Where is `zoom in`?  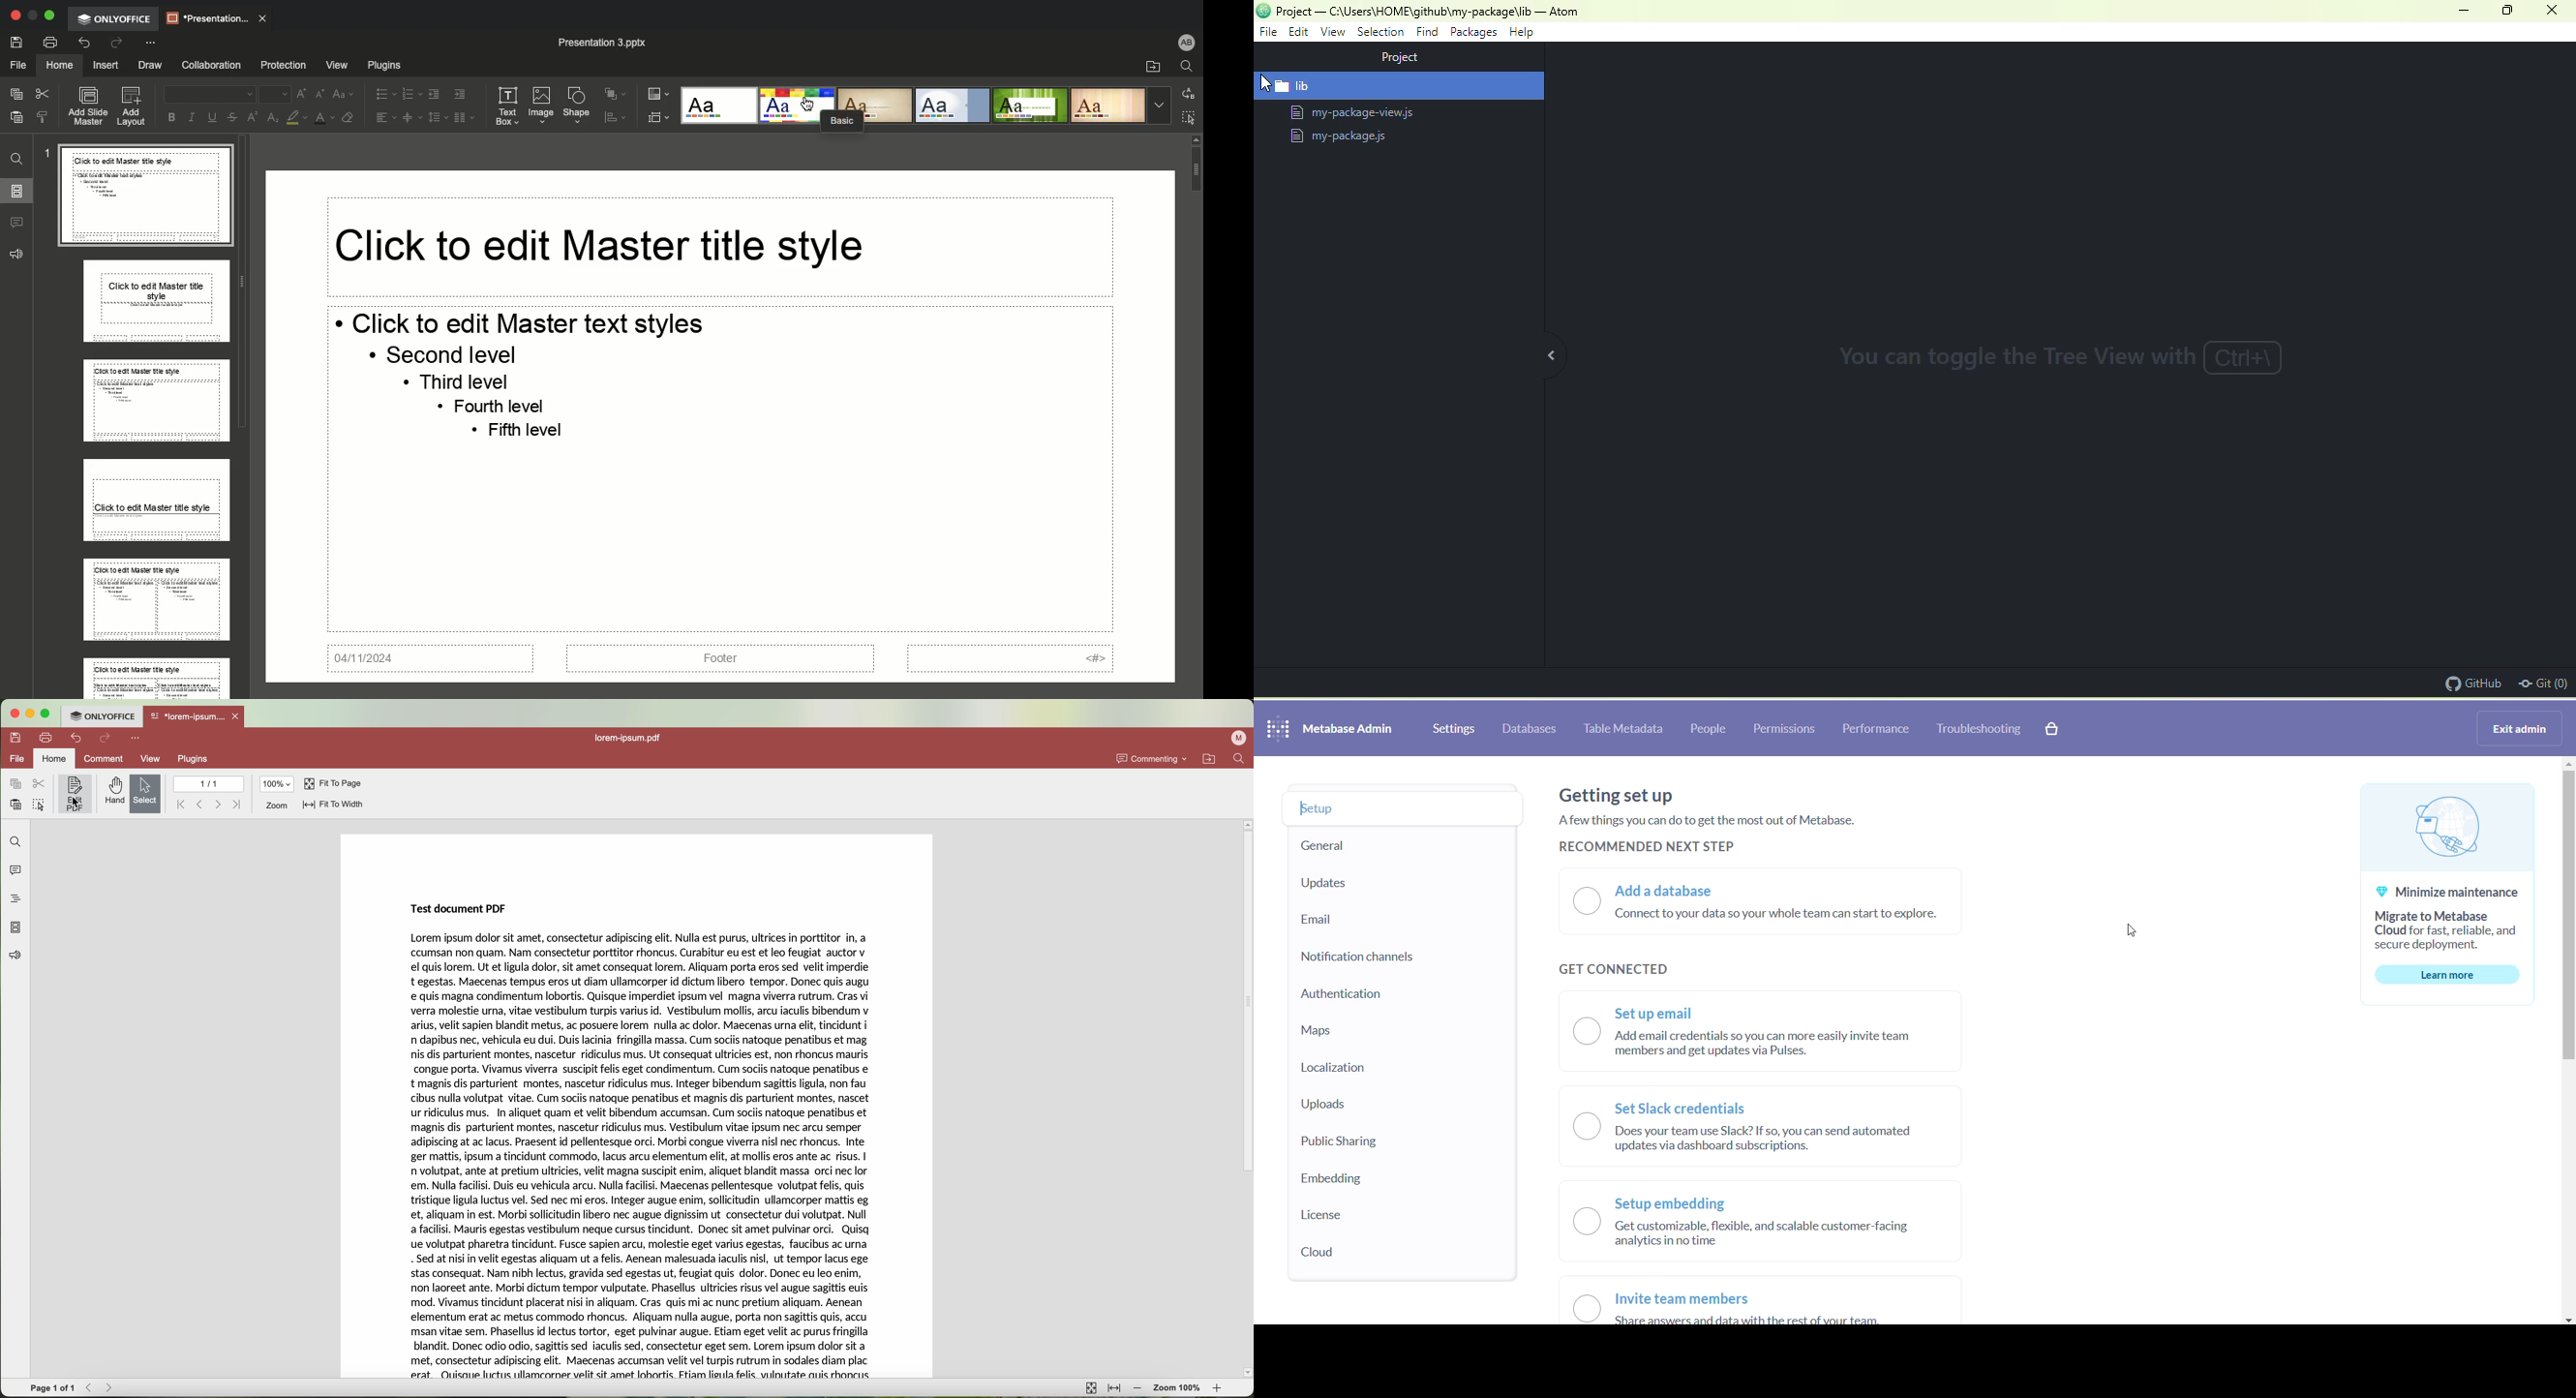
zoom in is located at coordinates (1220, 1388).